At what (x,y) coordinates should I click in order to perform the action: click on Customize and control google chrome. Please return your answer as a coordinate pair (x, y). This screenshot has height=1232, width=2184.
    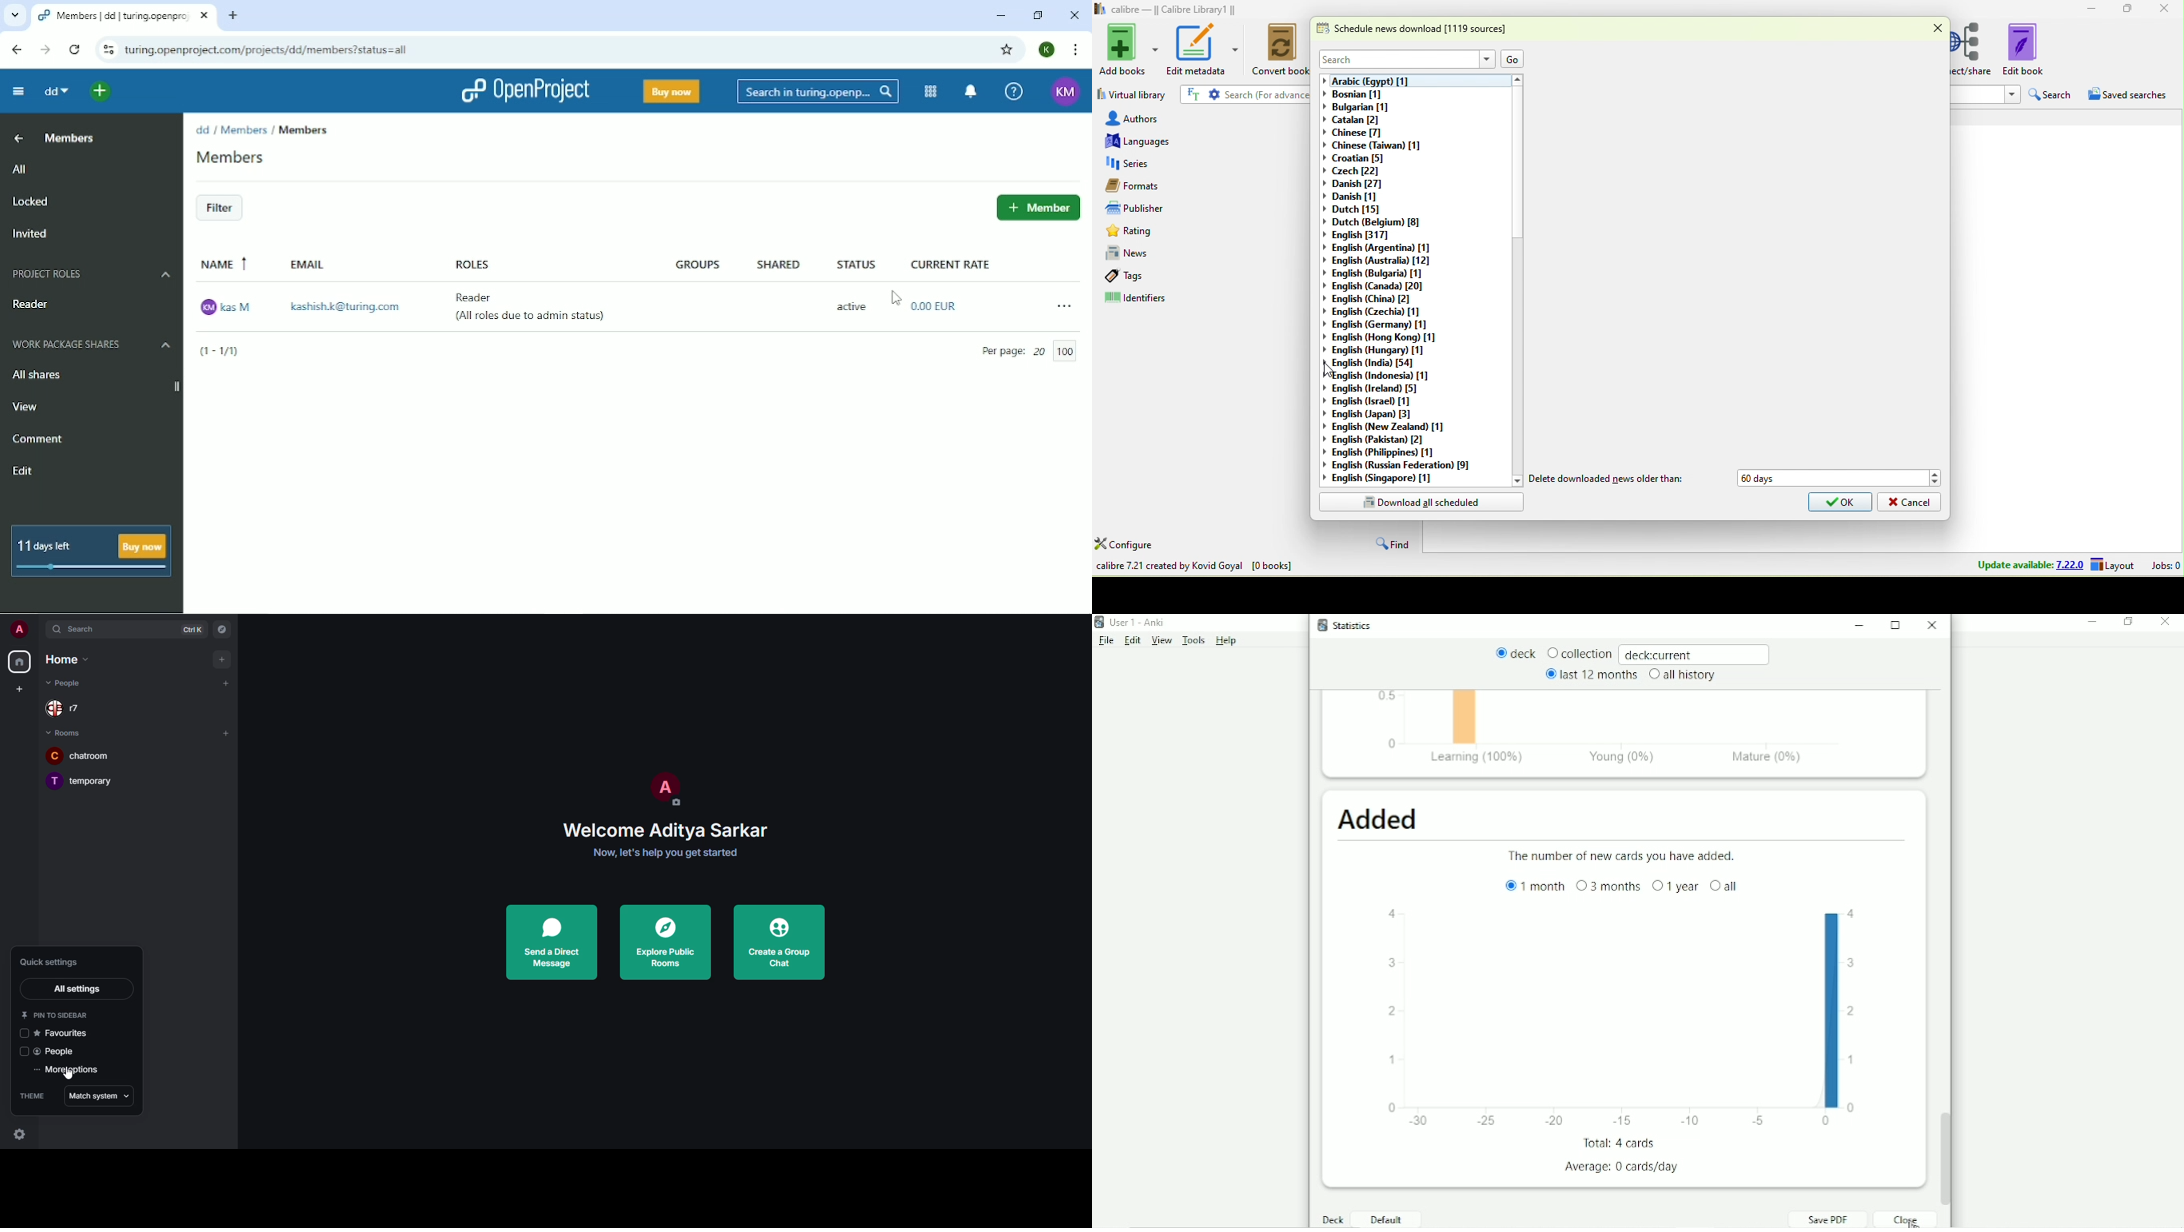
    Looking at the image, I should click on (1074, 50).